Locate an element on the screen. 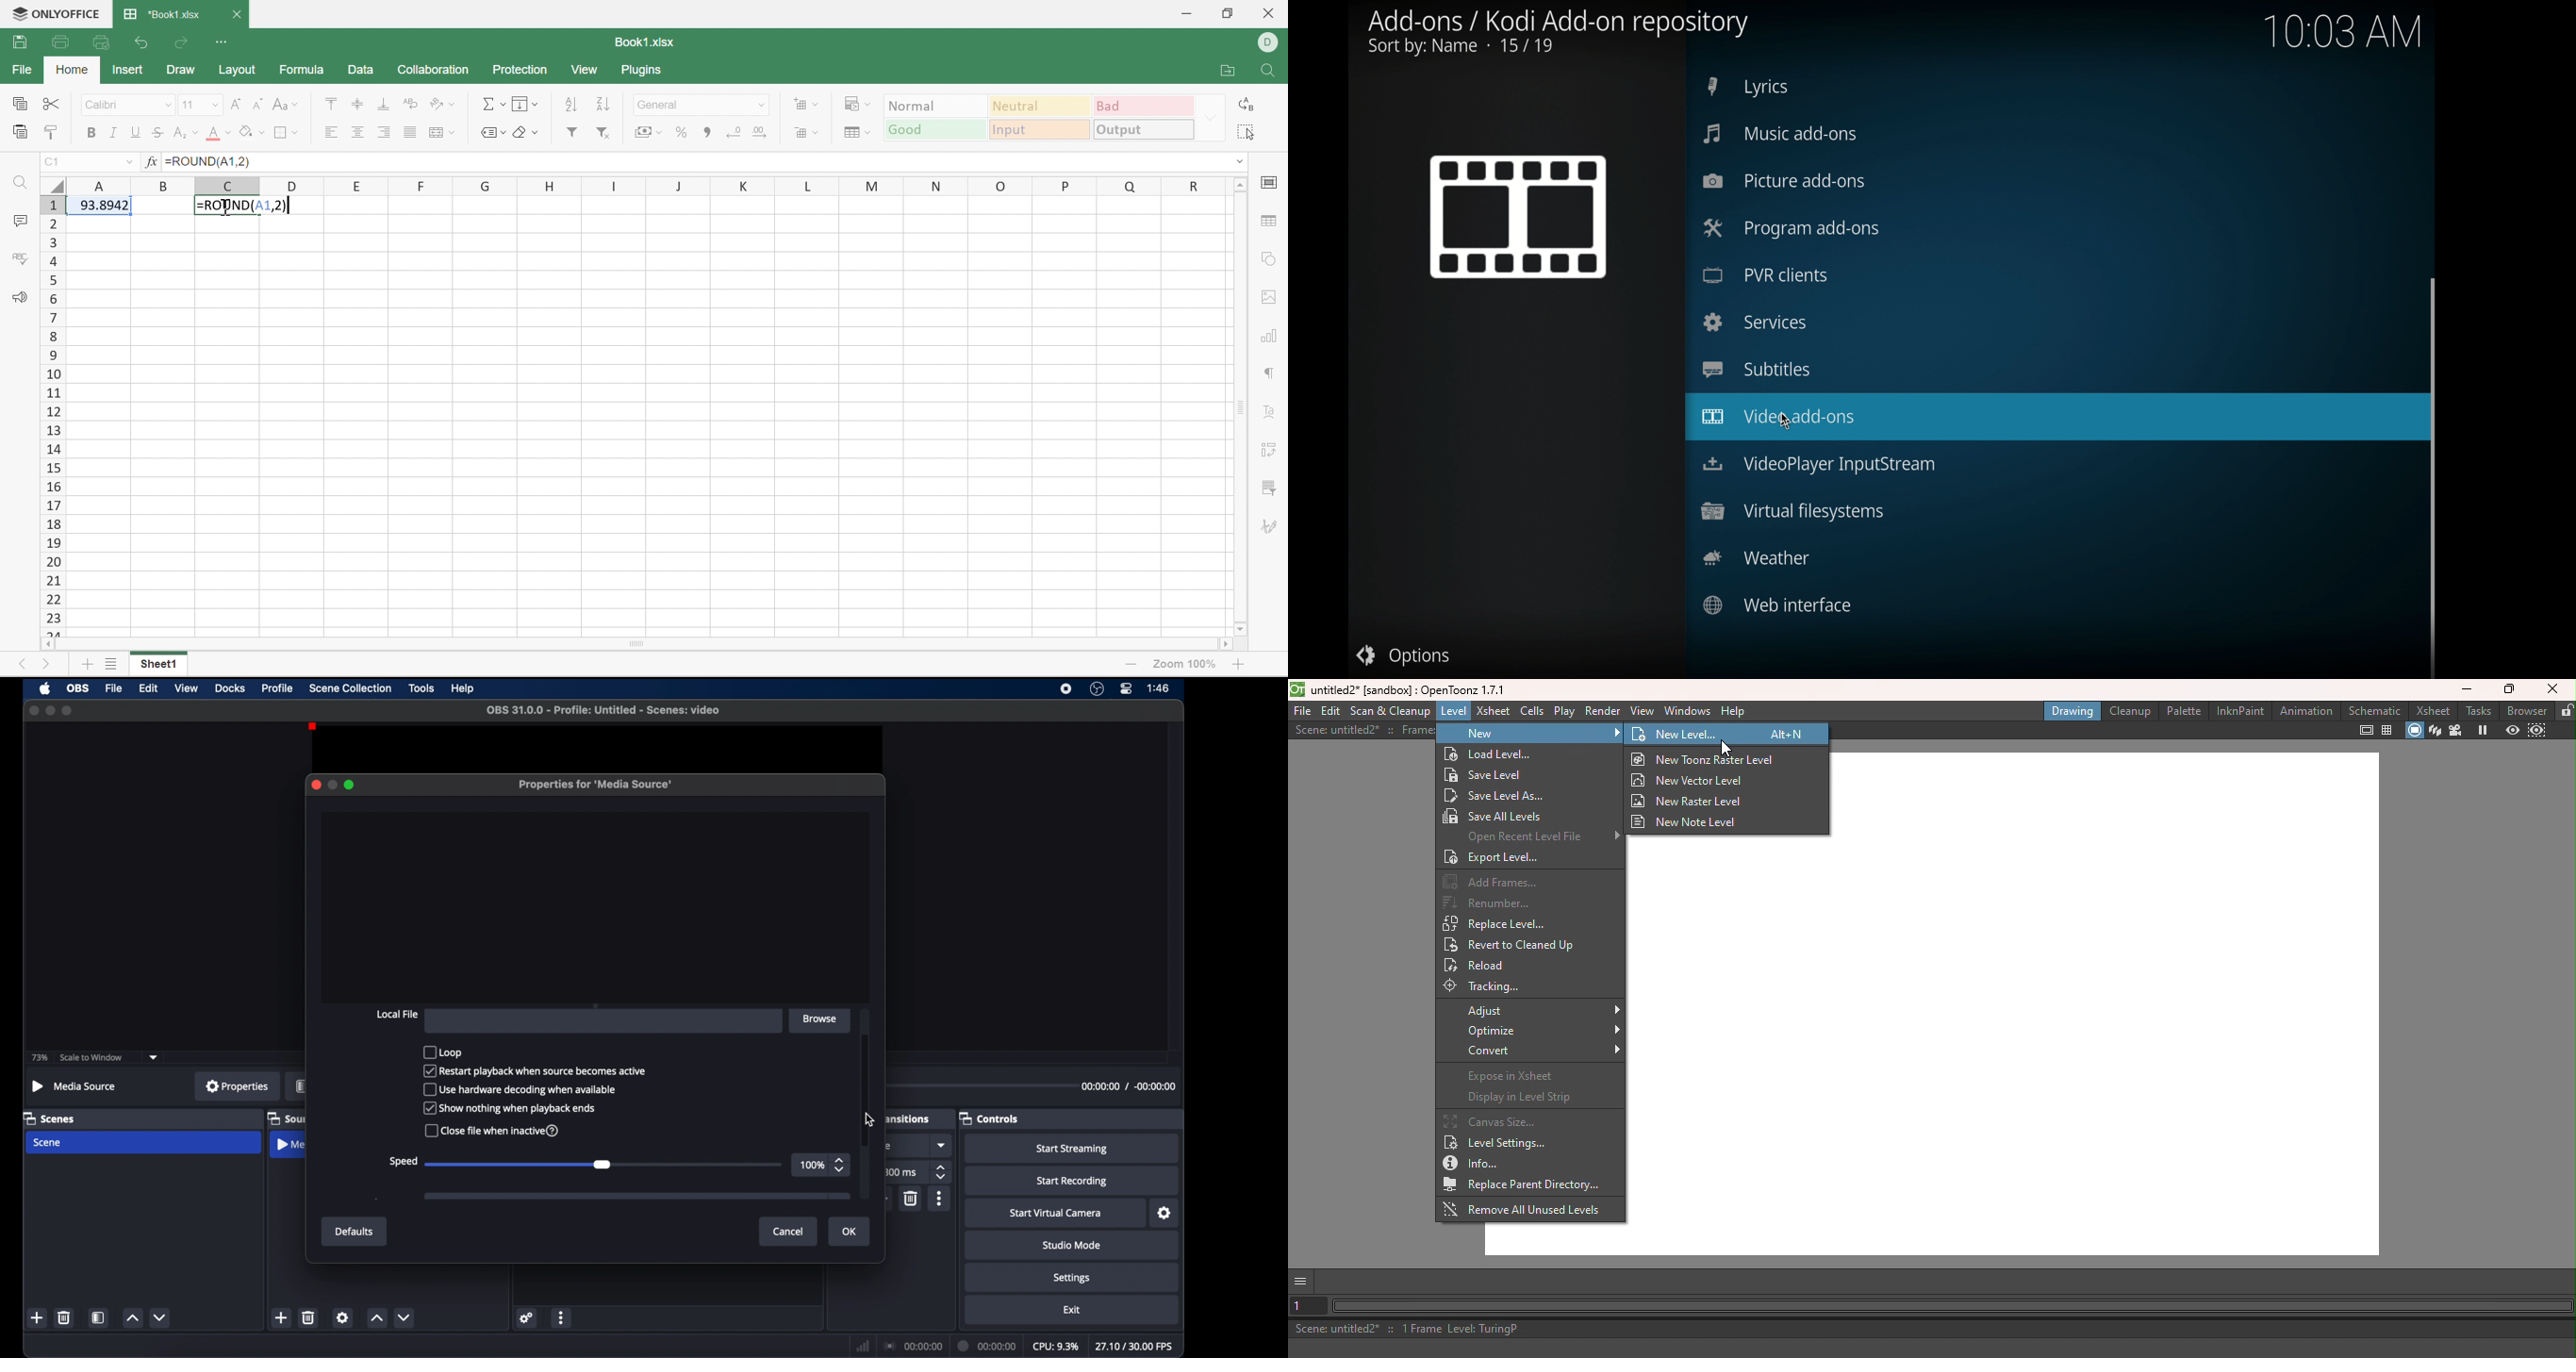  obscure text is located at coordinates (890, 1146).